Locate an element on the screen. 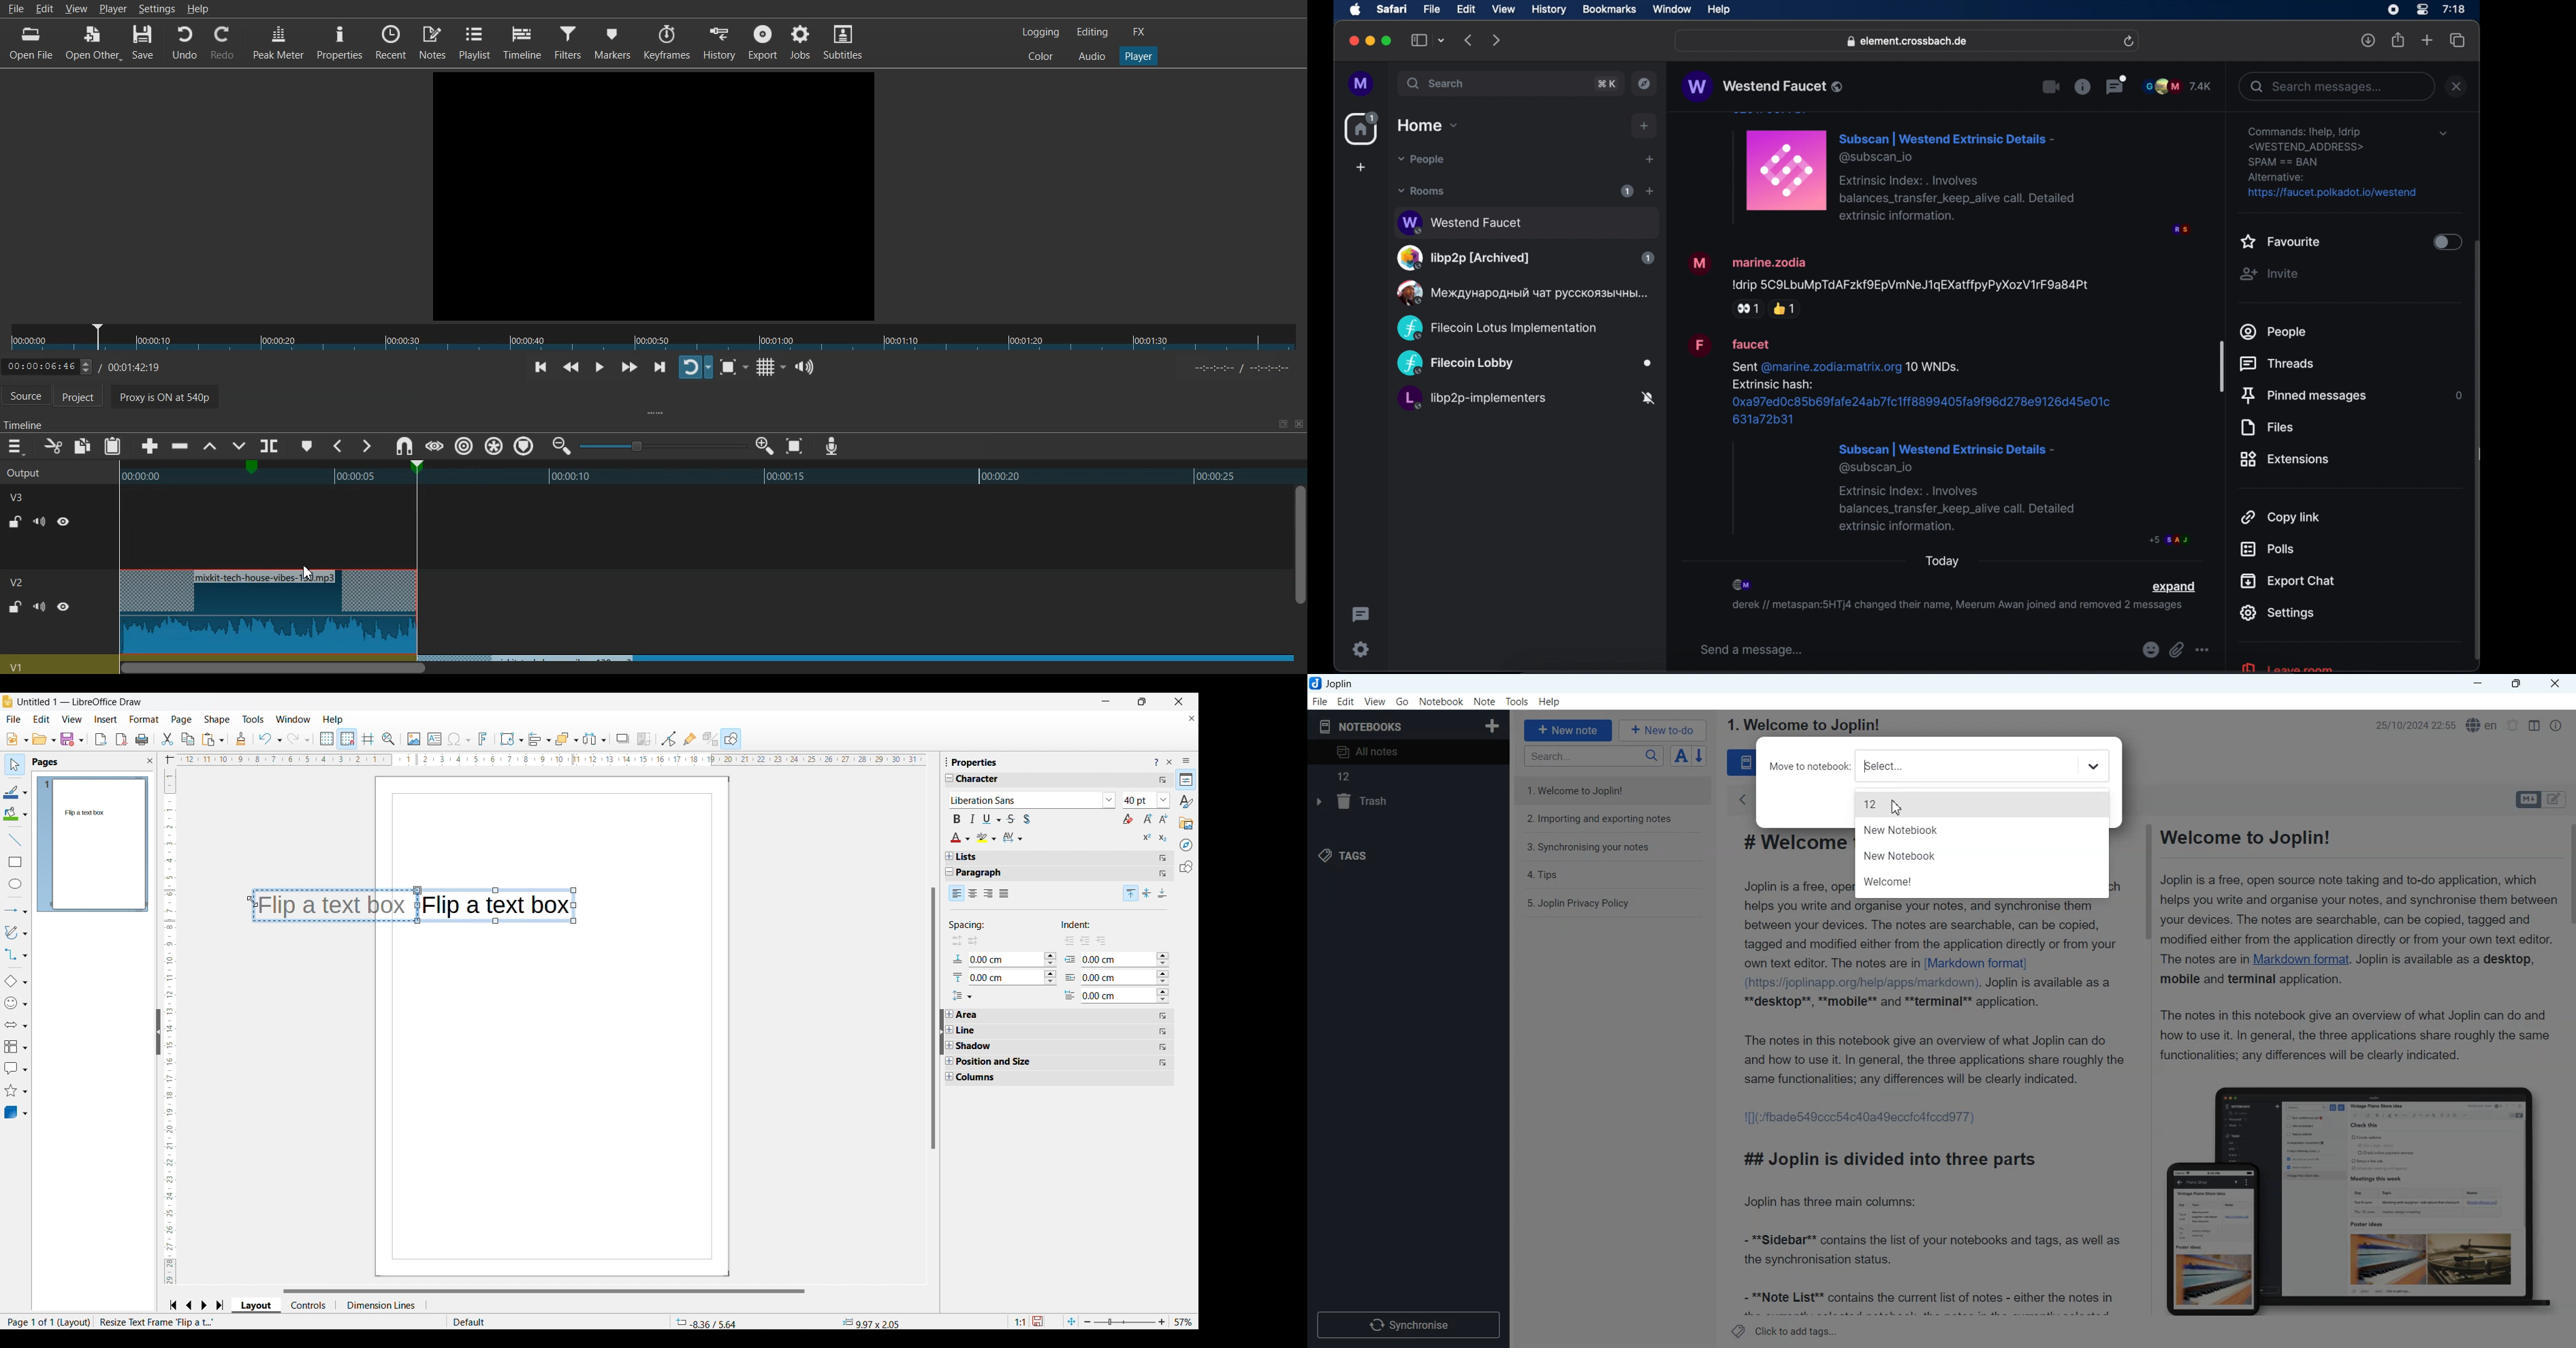 The image size is (2576, 1372). 0.00 cm is located at coordinates (1007, 975).